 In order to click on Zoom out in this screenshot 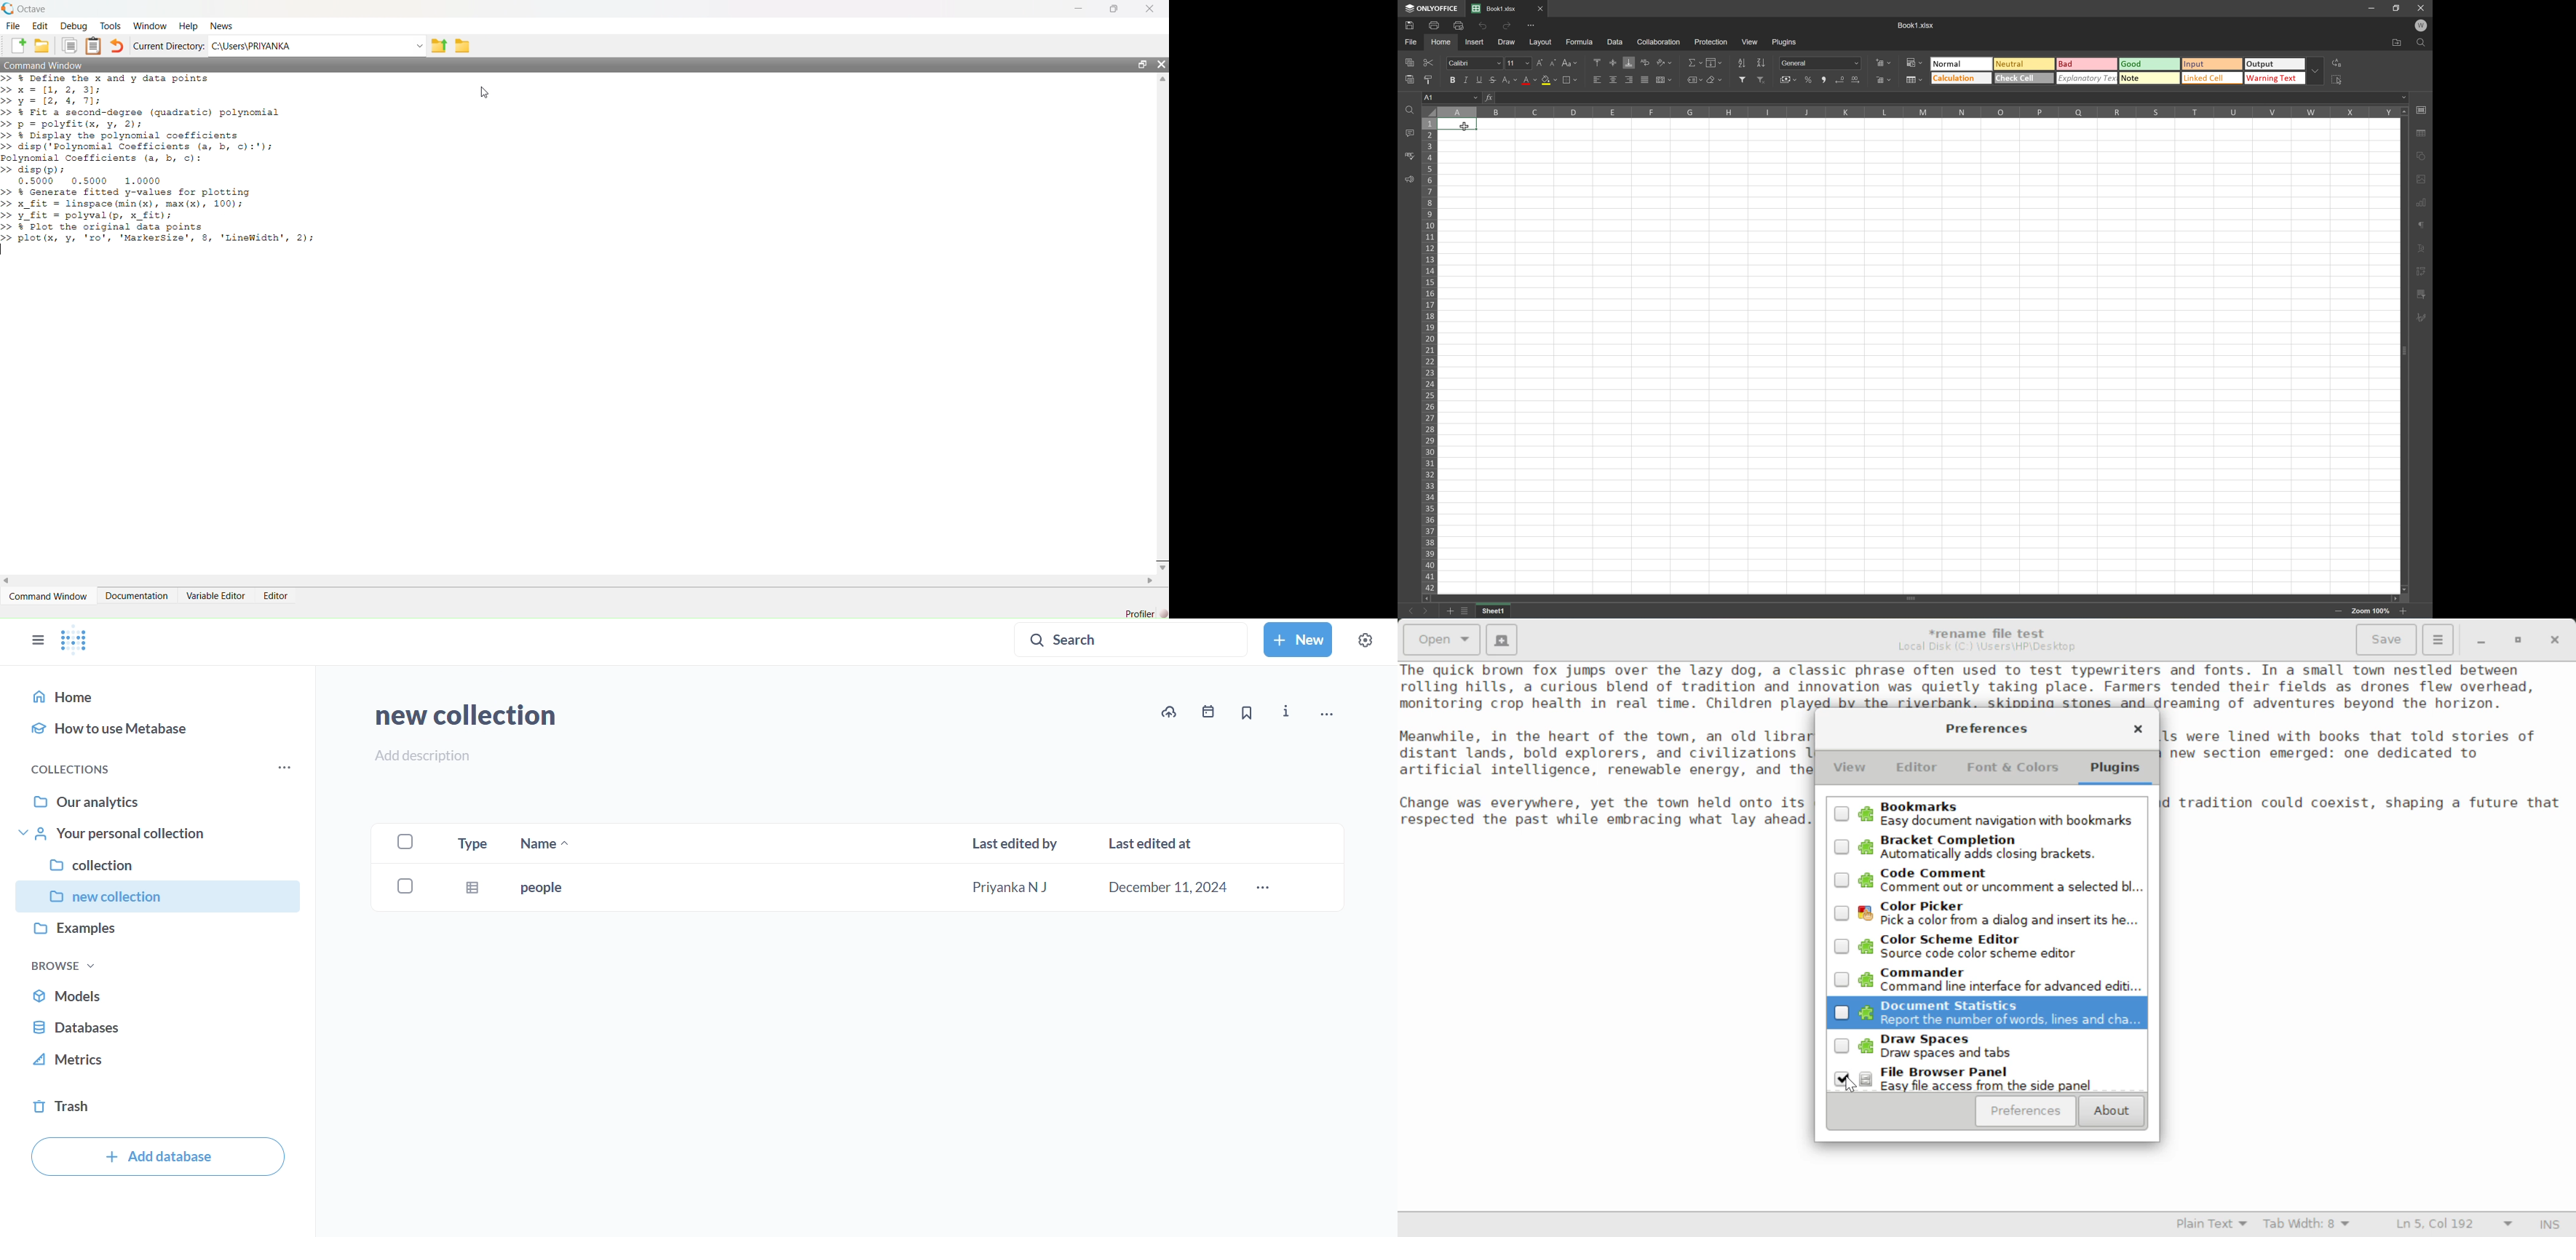, I will do `click(2400, 612)`.